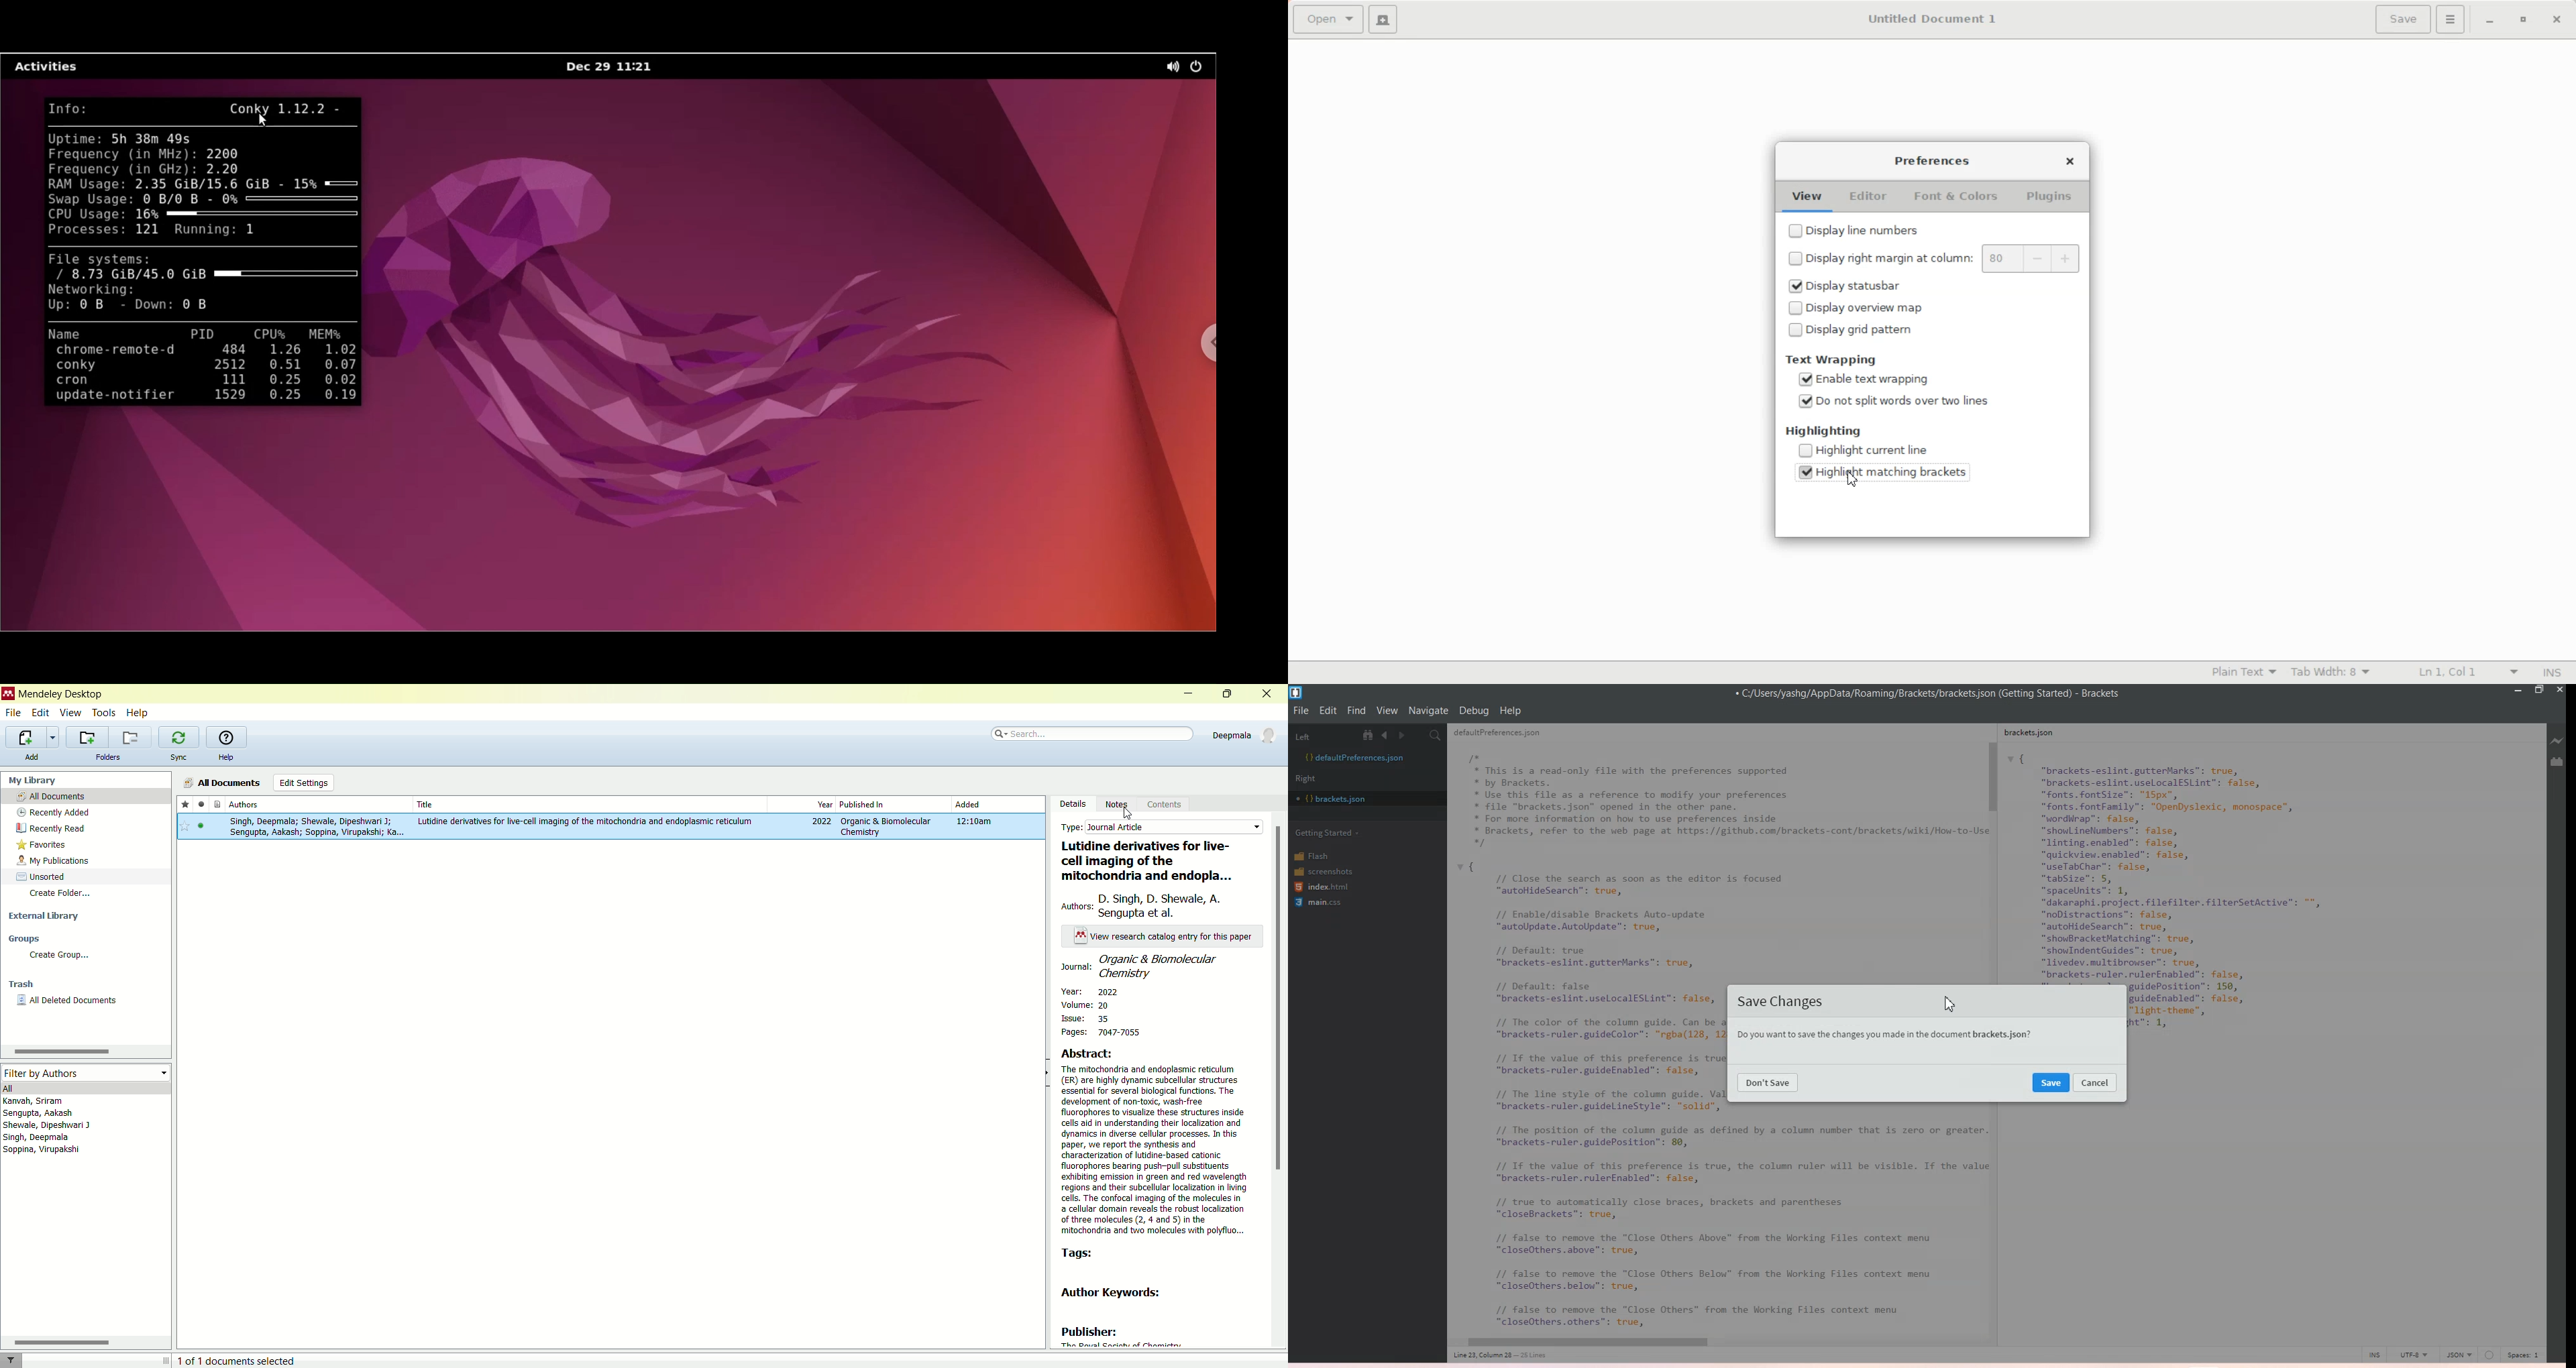 The image size is (2576, 1372). I want to click on Save, so click(2051, 1082).